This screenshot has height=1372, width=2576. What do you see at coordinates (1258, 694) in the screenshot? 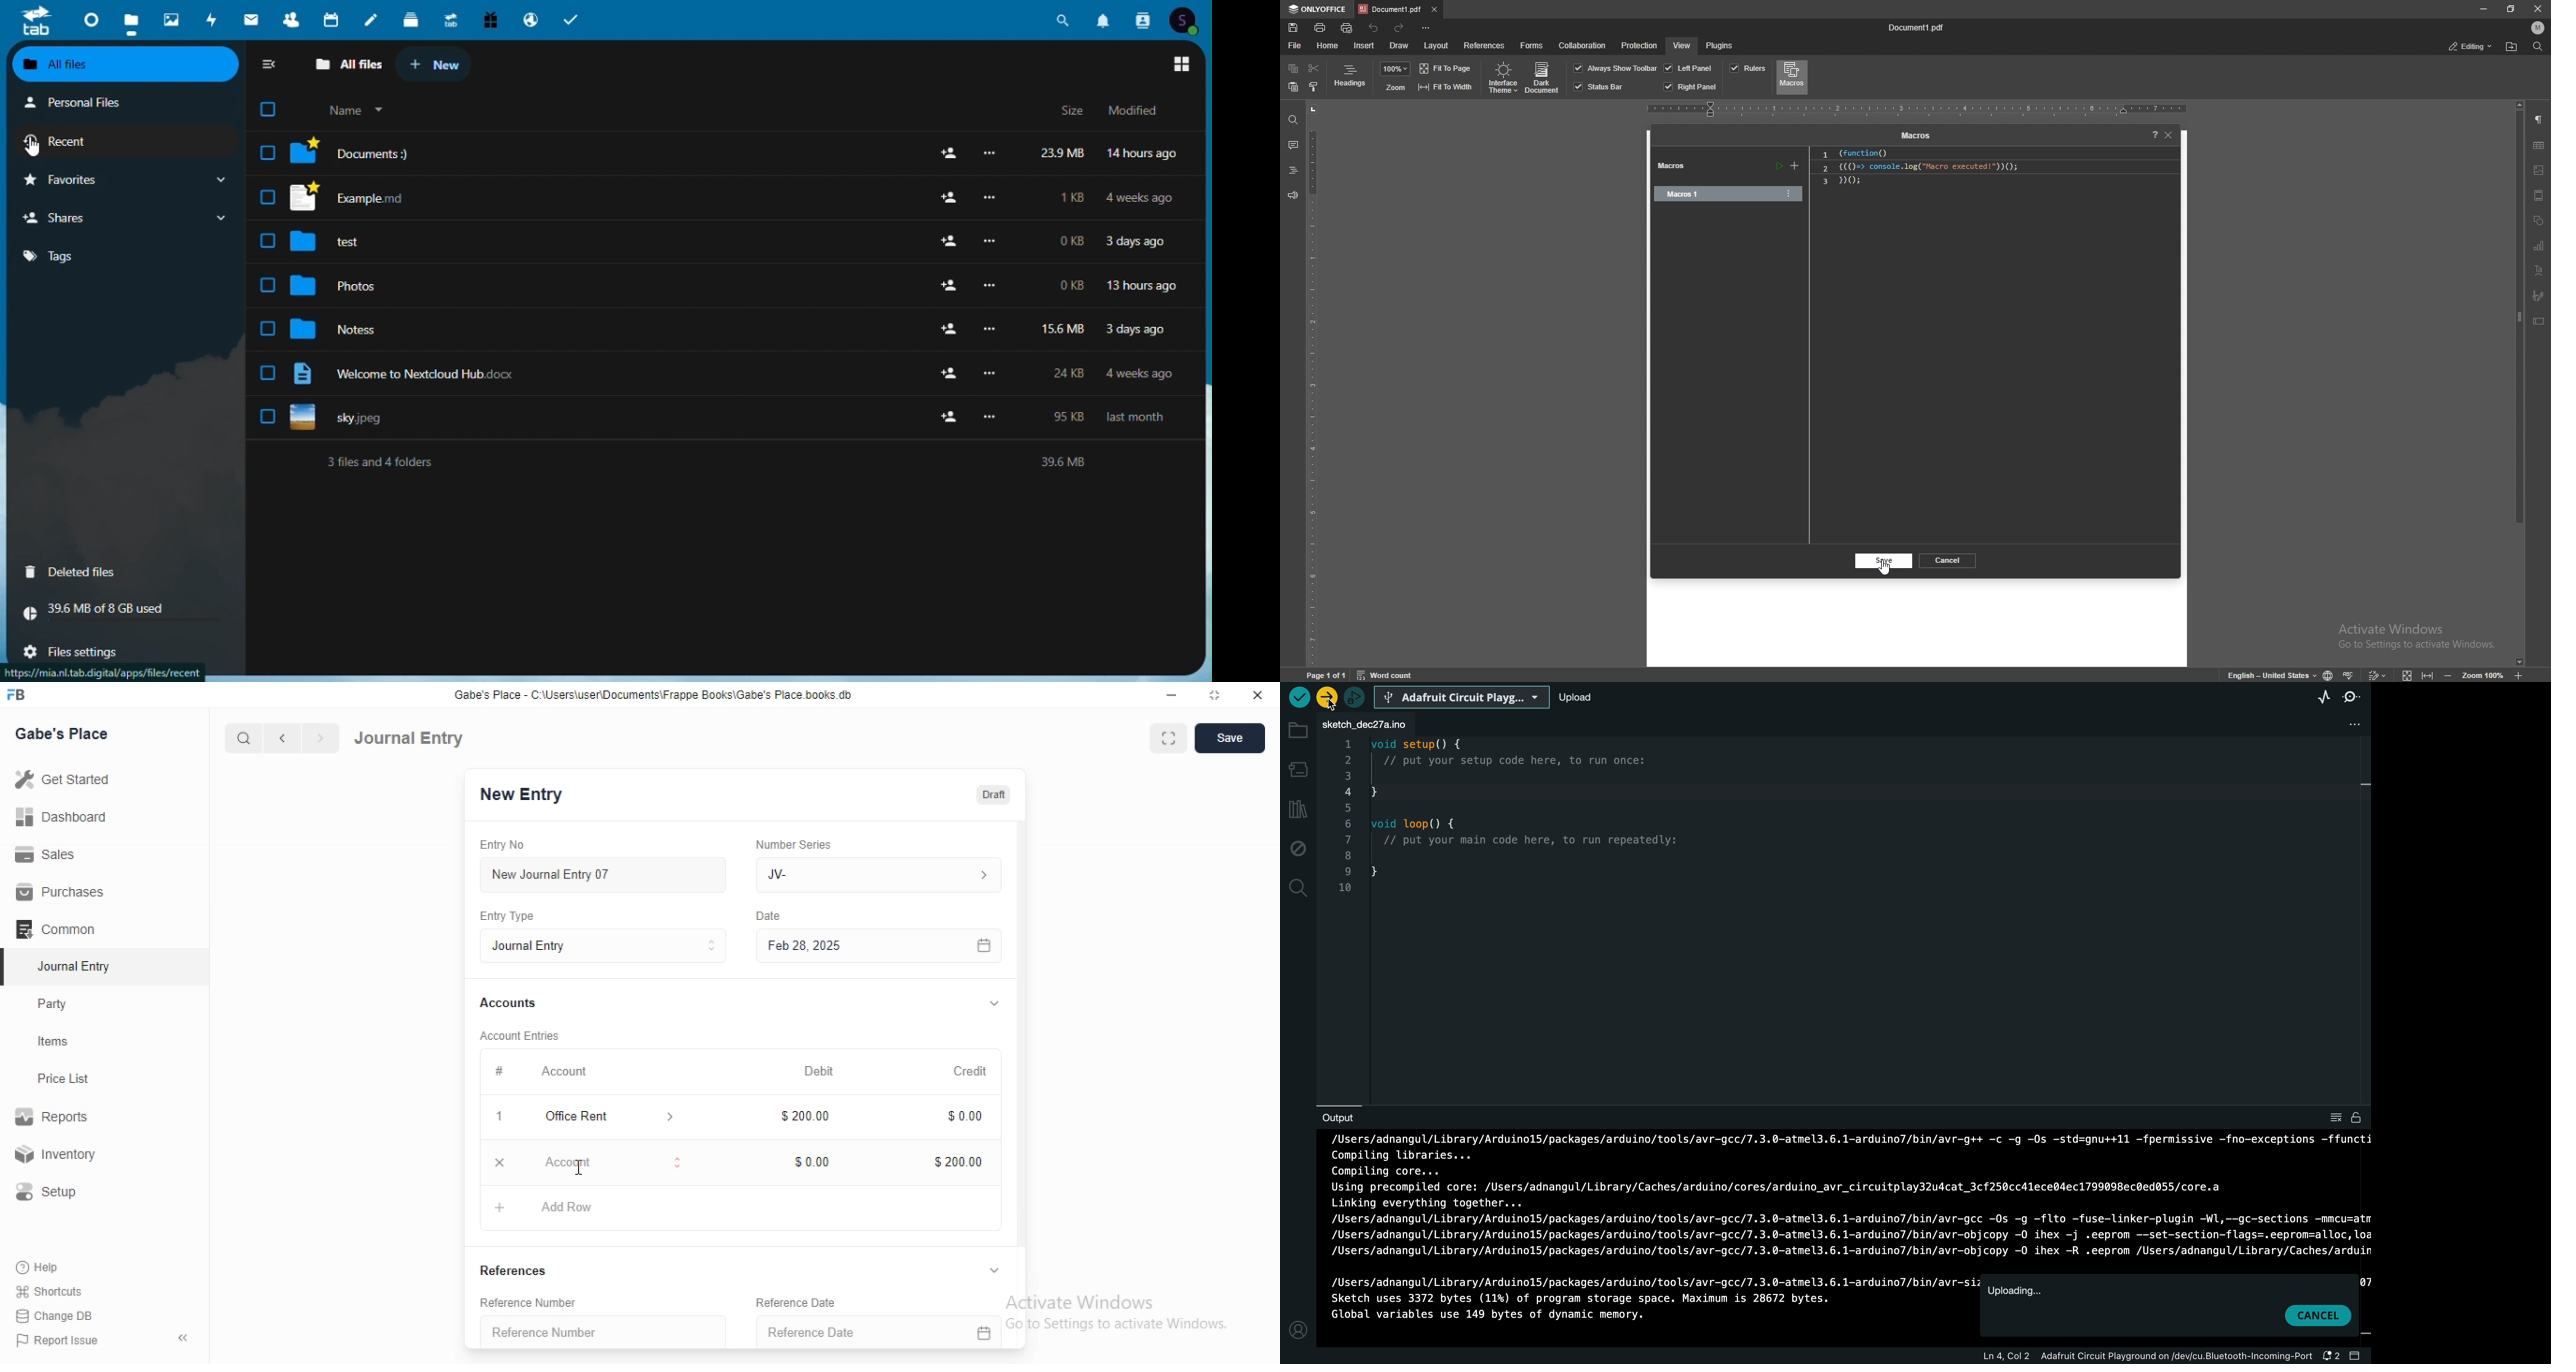
I see `close` at bounding box center [1258, 694].